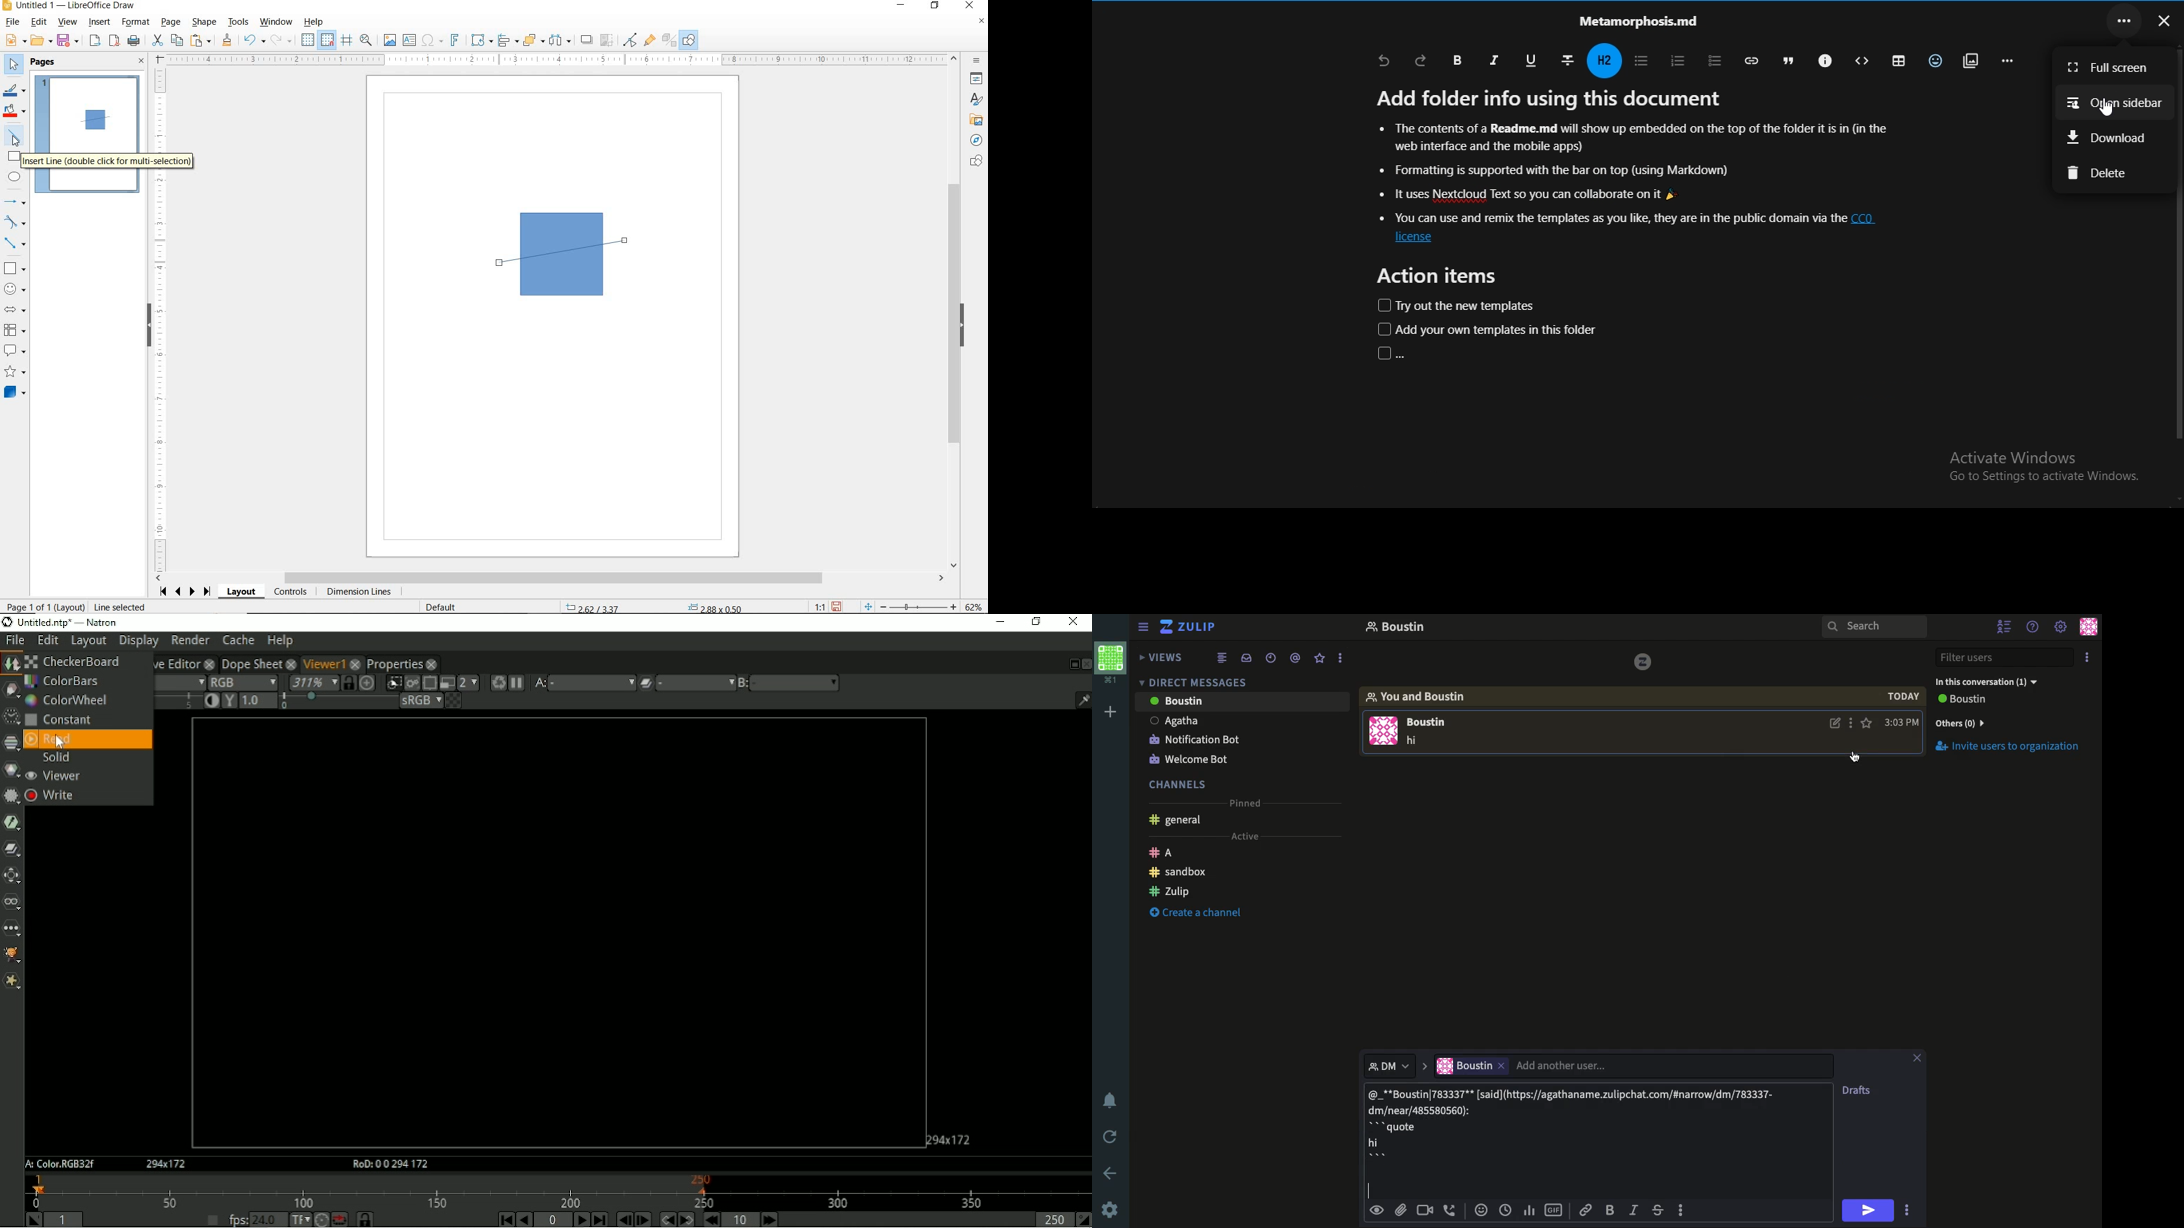 This screenshot has height=1232, width=2184. I want to click on LINE TOOL, so click(502, 264).